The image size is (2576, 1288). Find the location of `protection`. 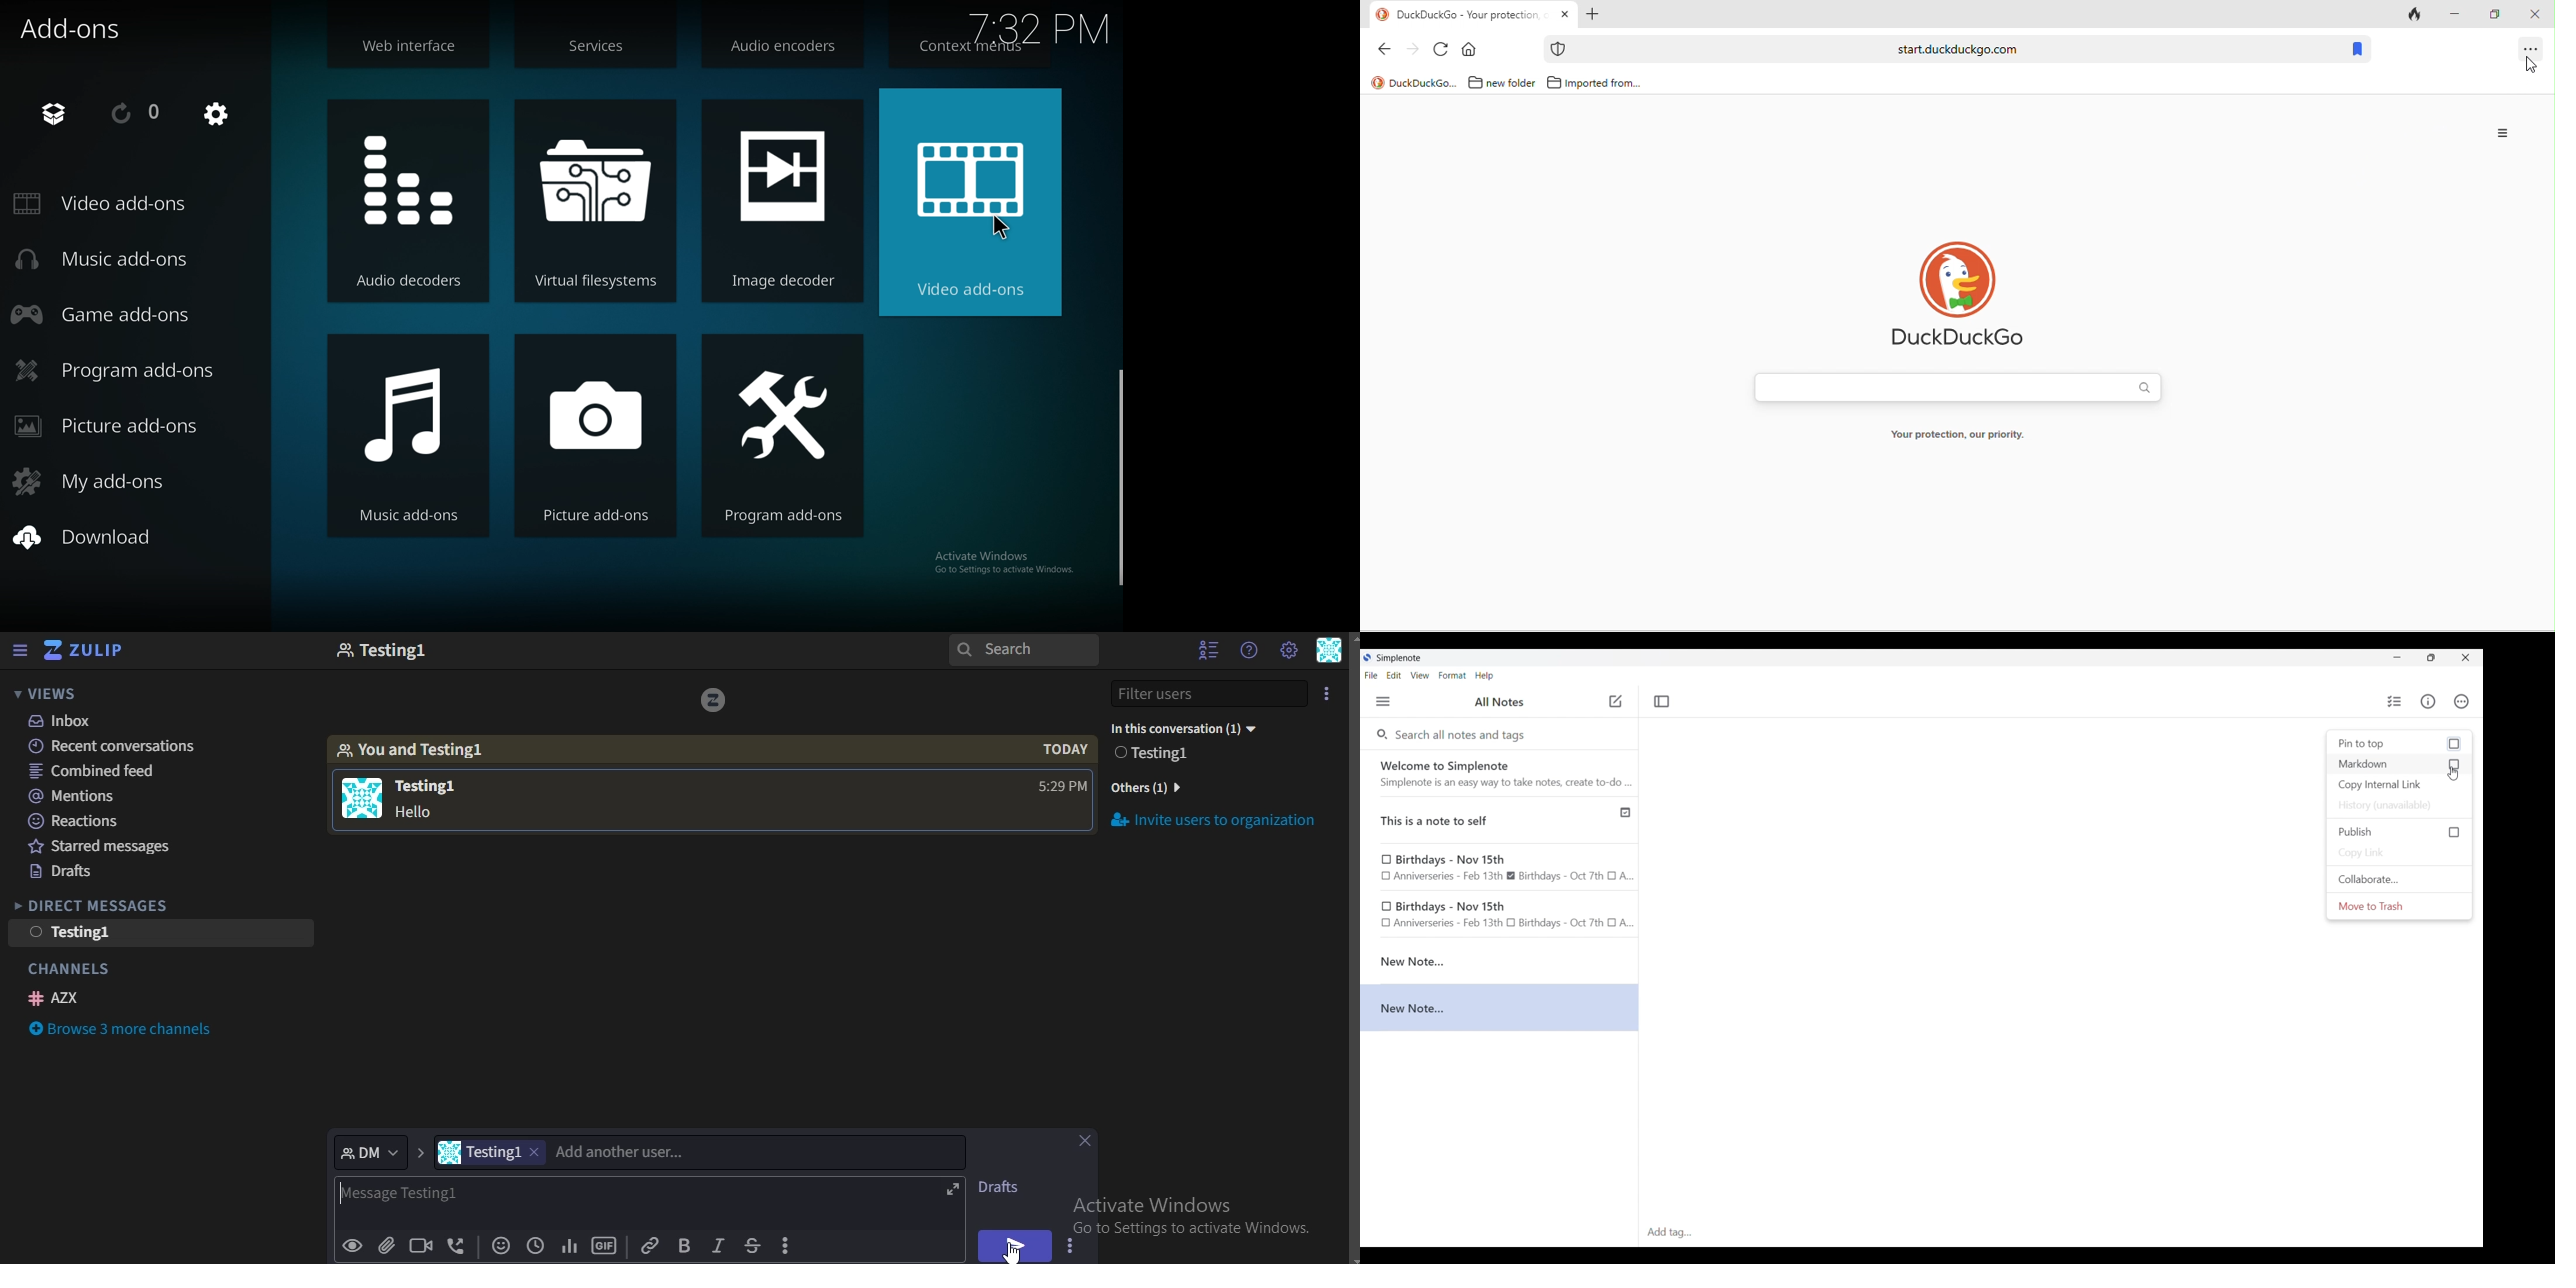

protection is located at coordinates (1557, 49).